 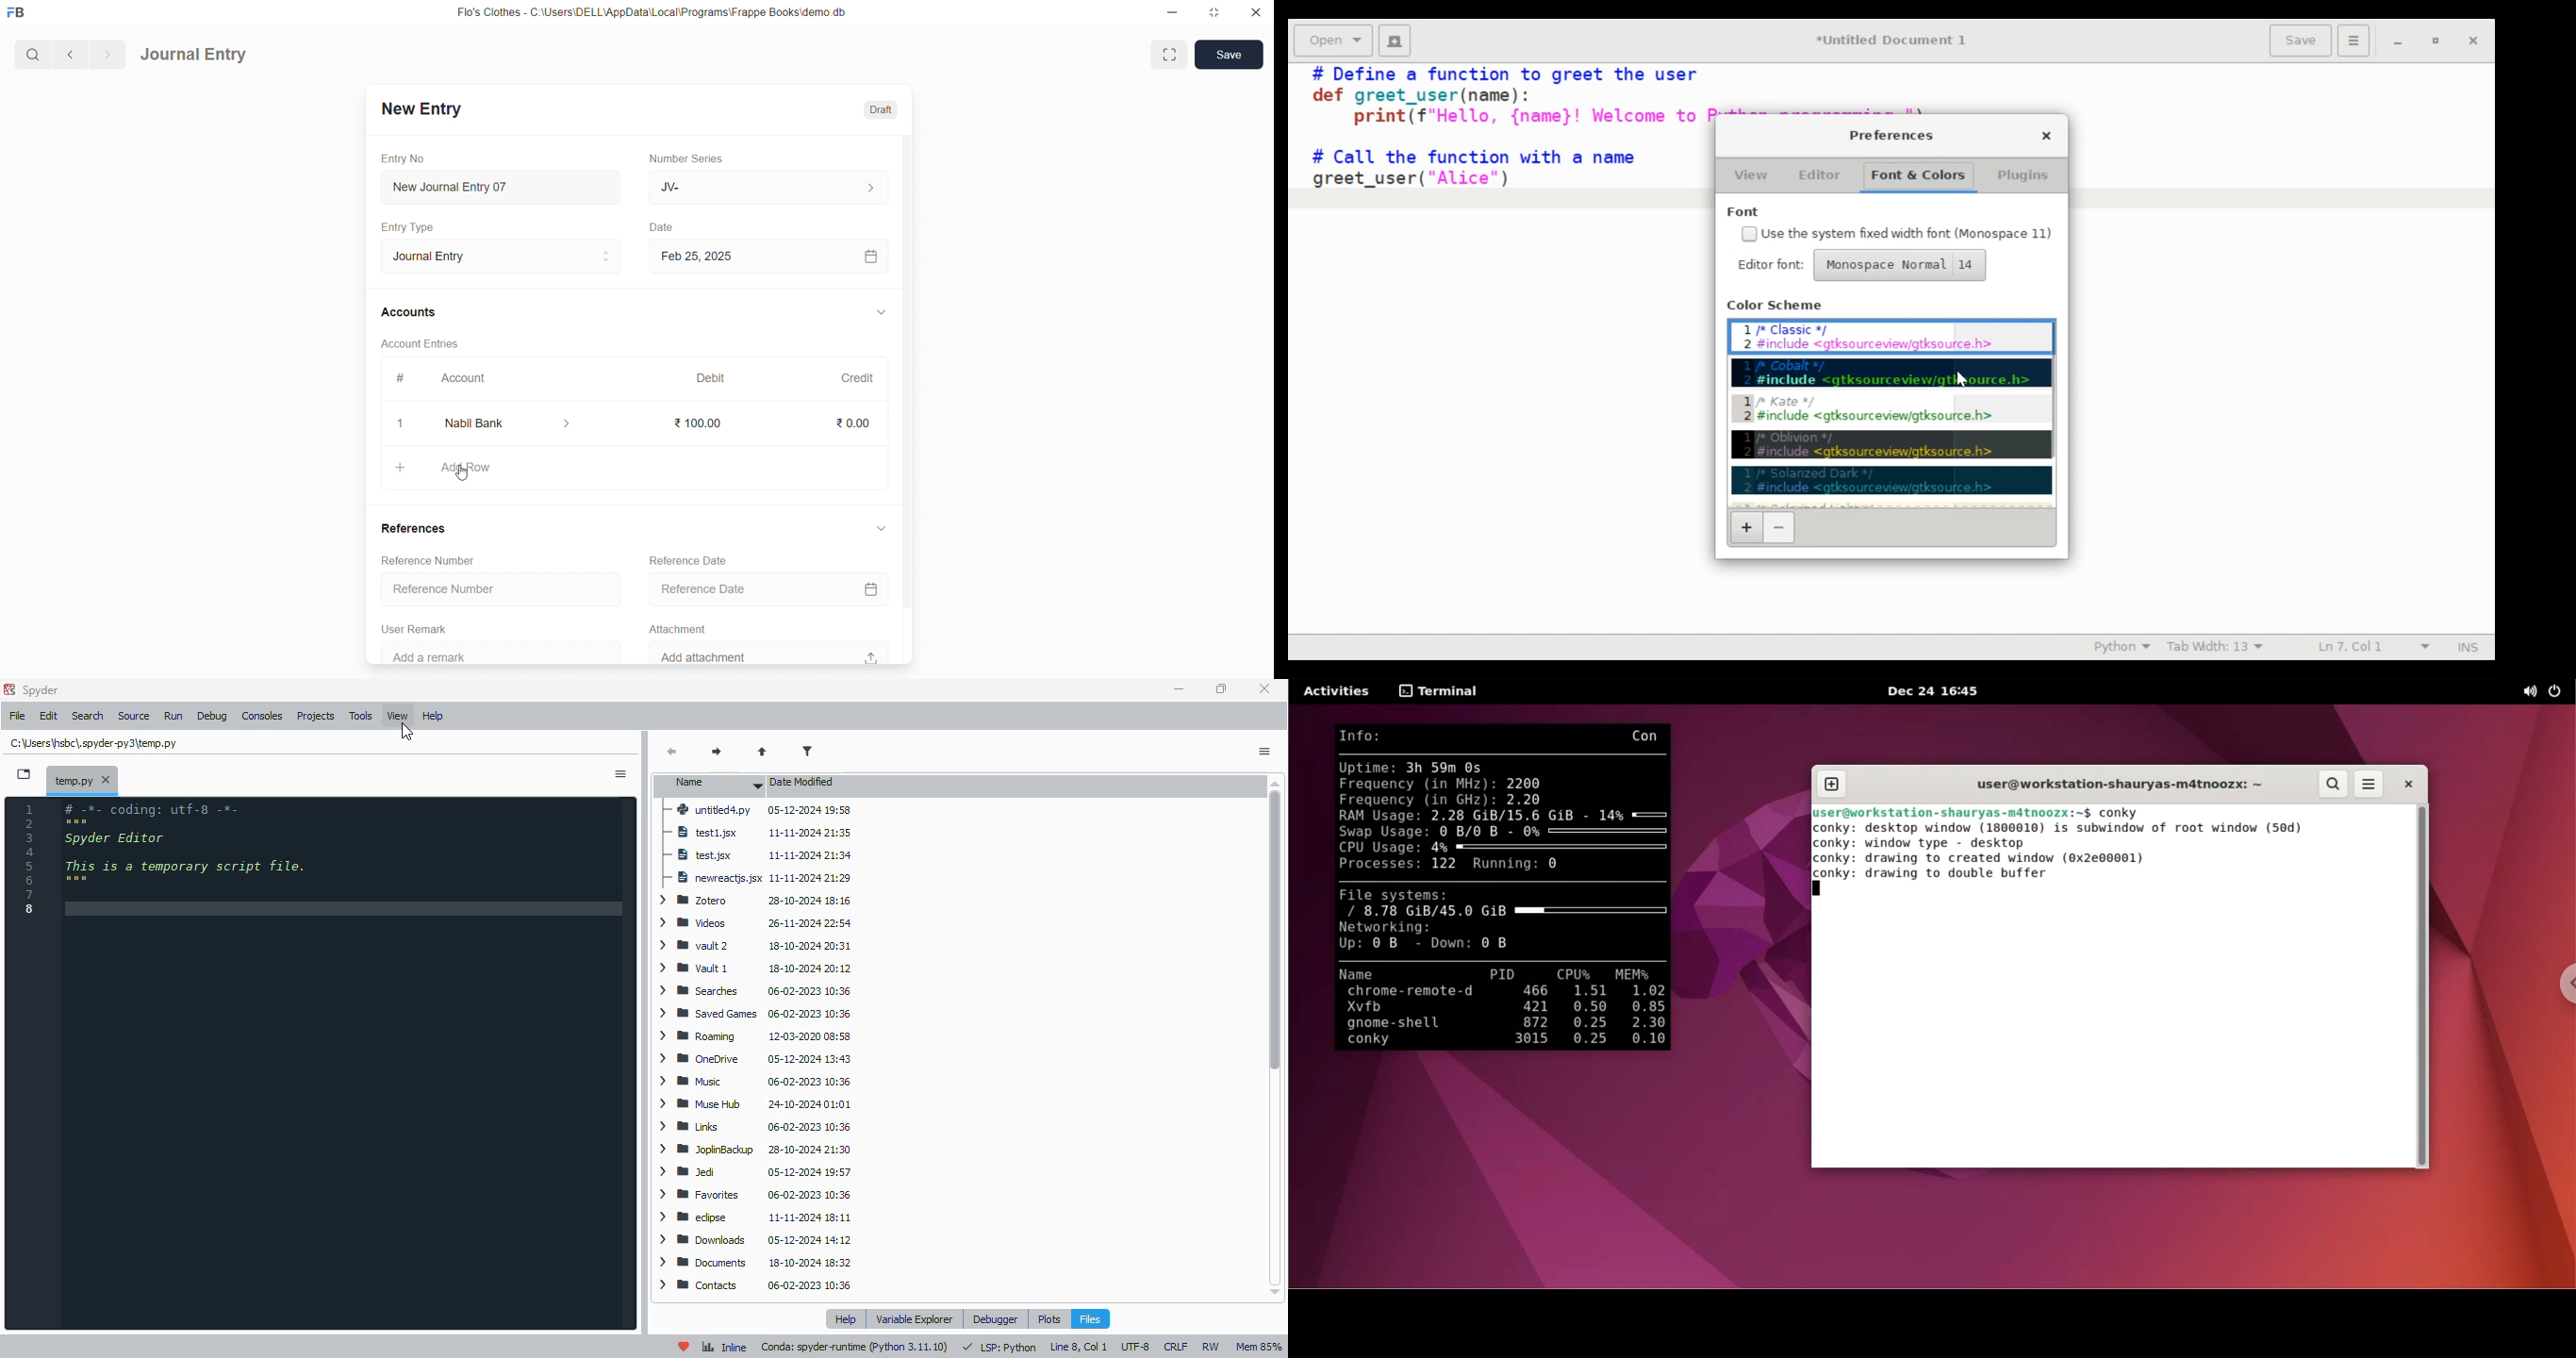 I want to click on Restore, so click(x=2435, y=41).